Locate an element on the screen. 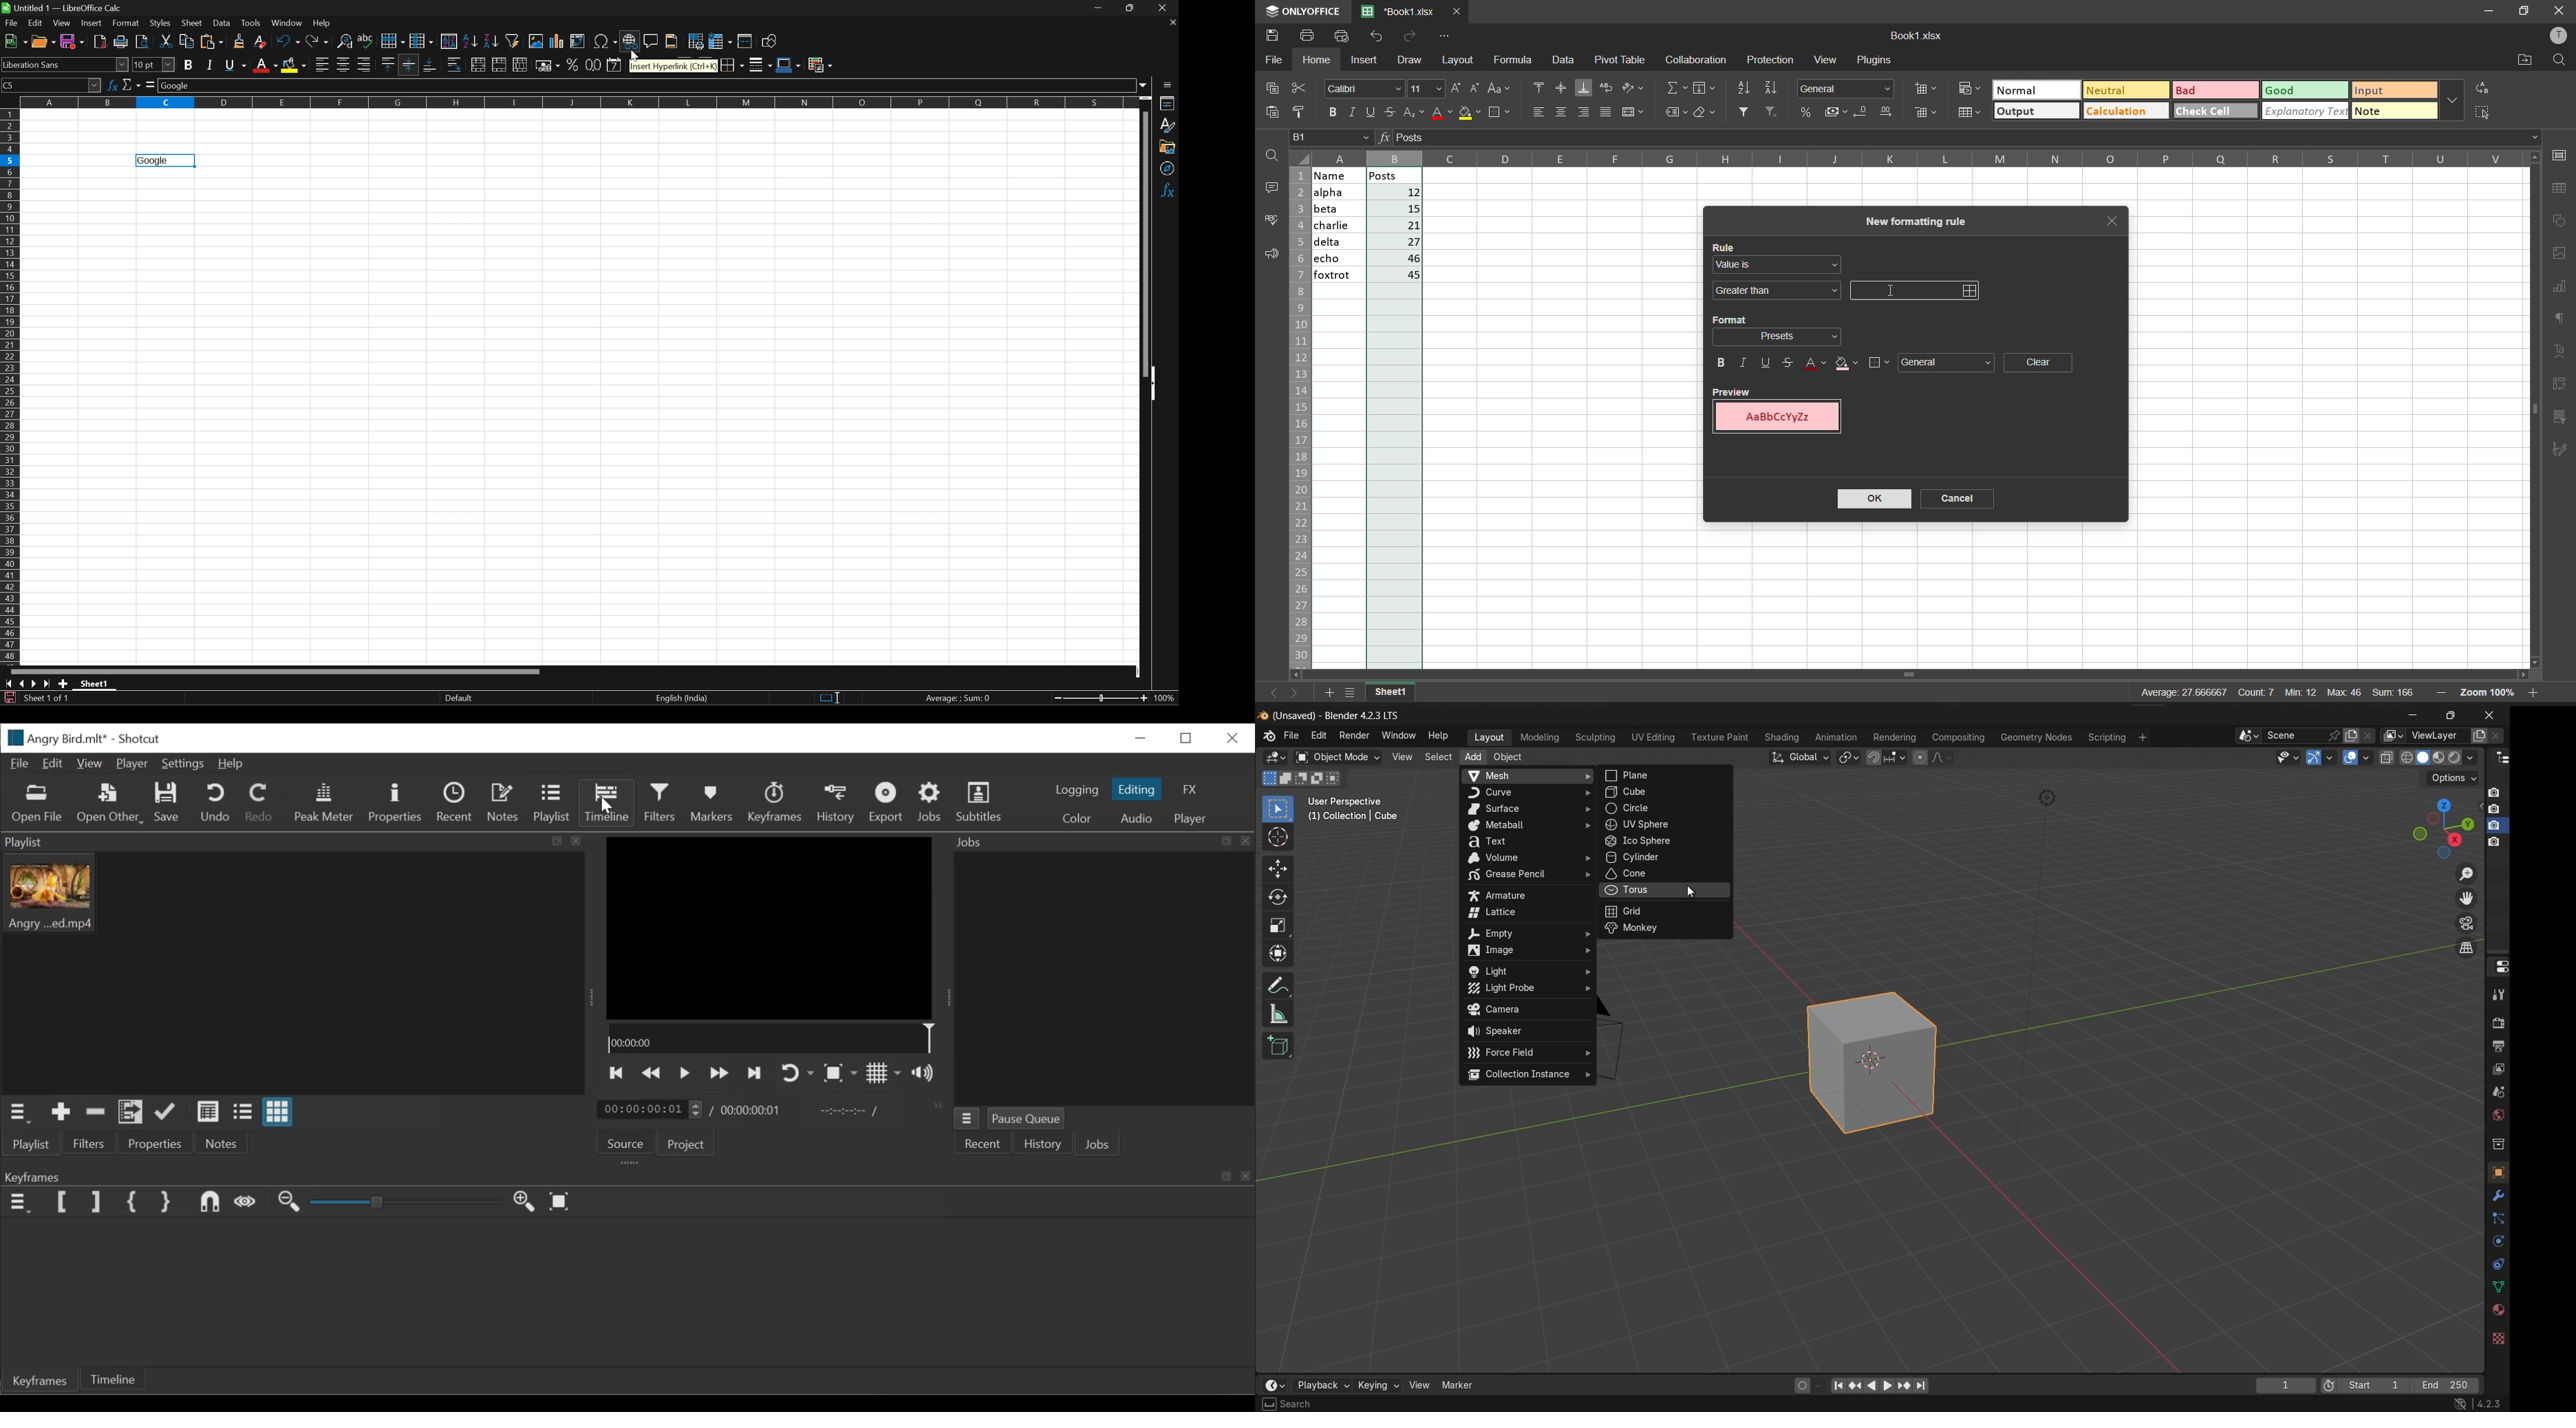 The width and height of the screenshot is (2576, 1428). uv editing is located at coordinates (1652, 737).